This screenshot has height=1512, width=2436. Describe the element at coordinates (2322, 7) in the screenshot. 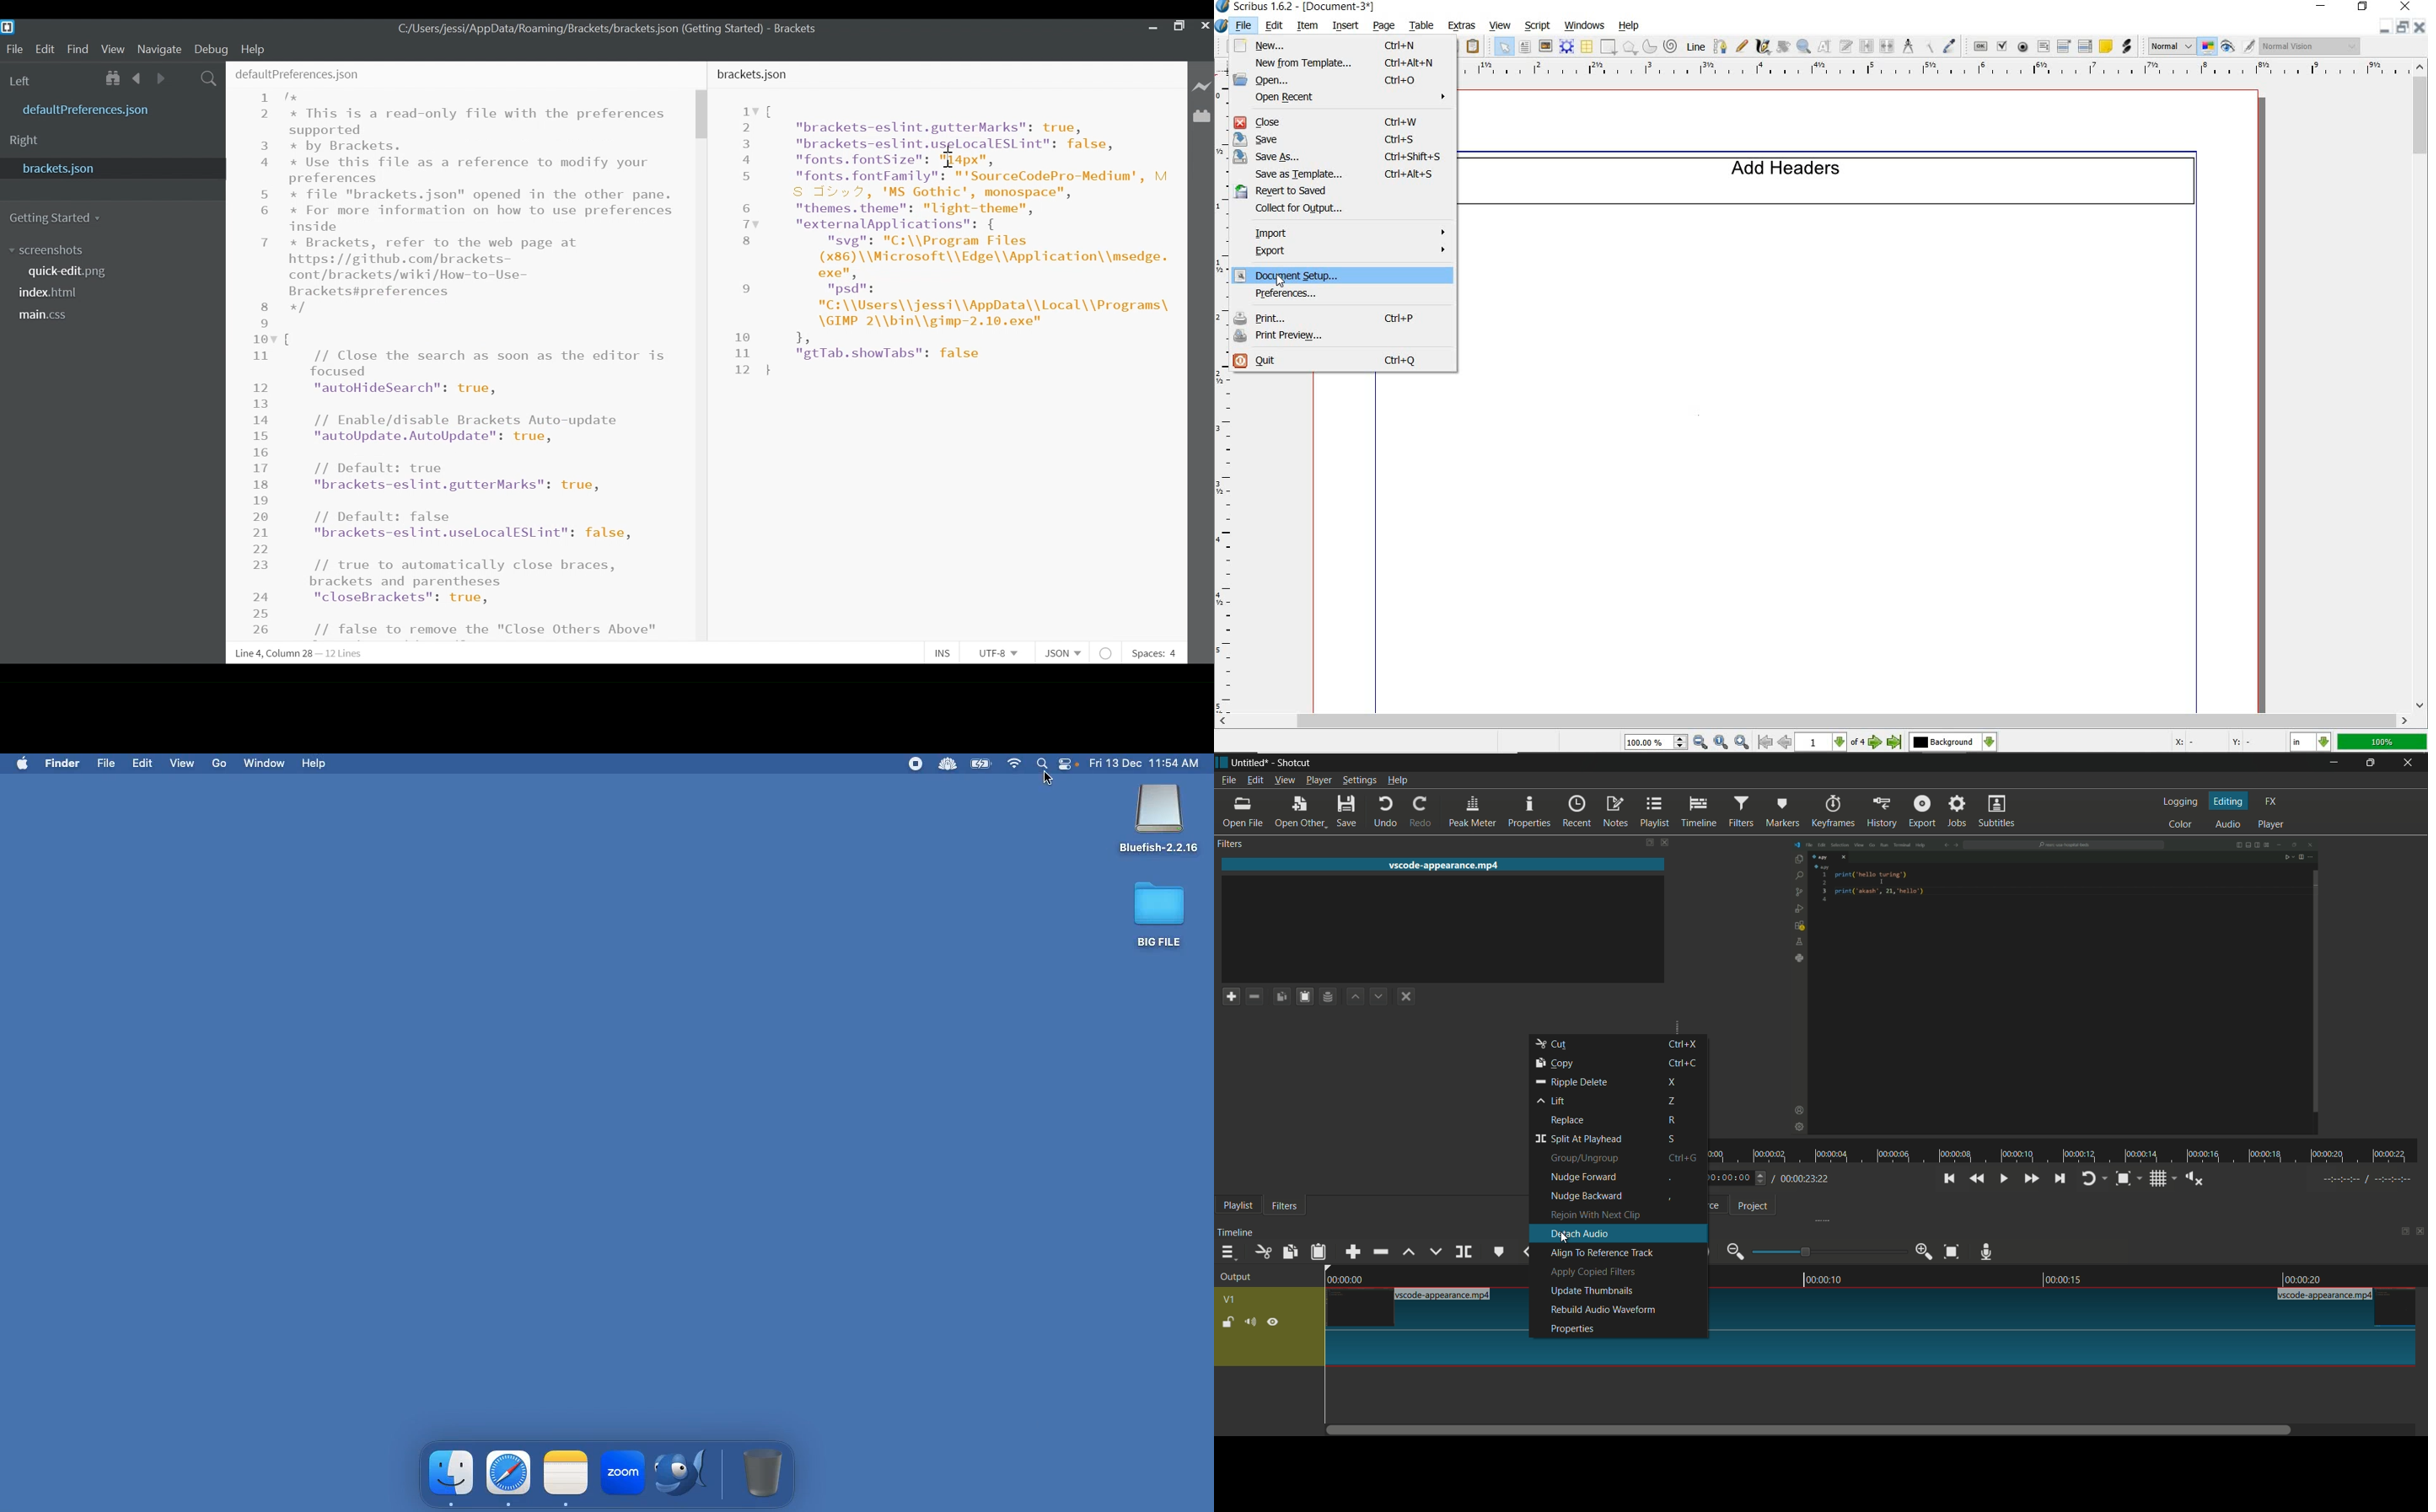

I see `minimize` at that location.